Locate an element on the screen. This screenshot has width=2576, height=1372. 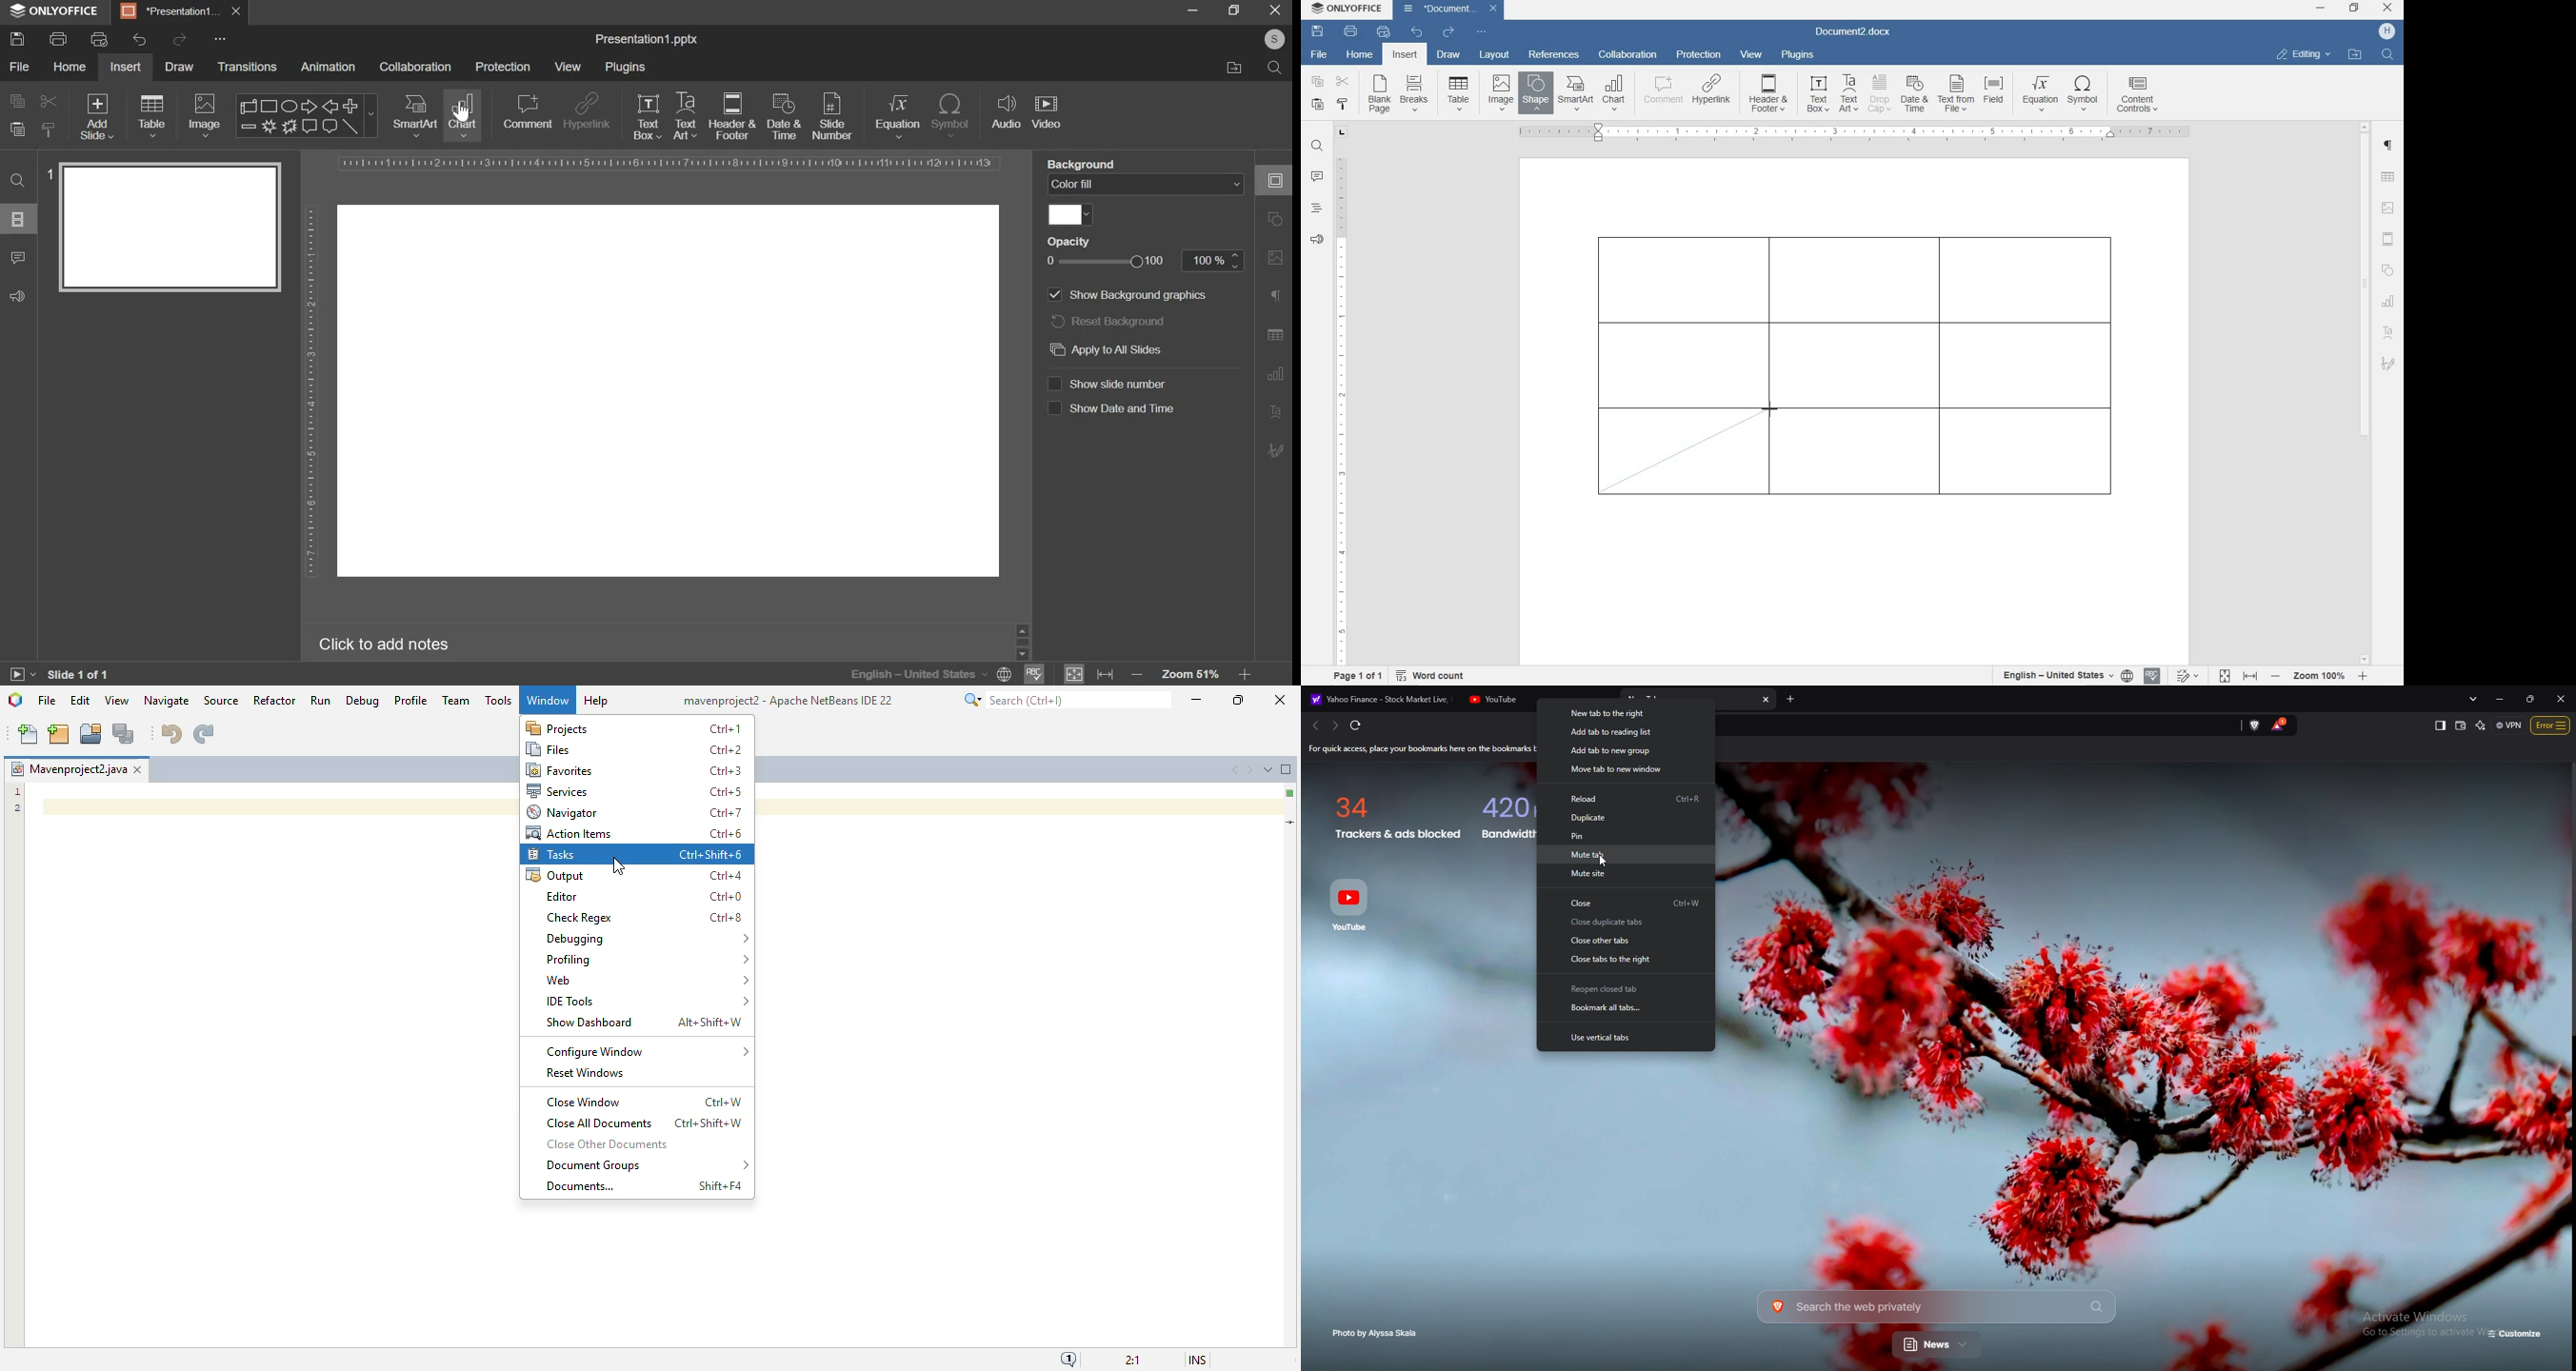
layout is located at coordinates (1495, 55).